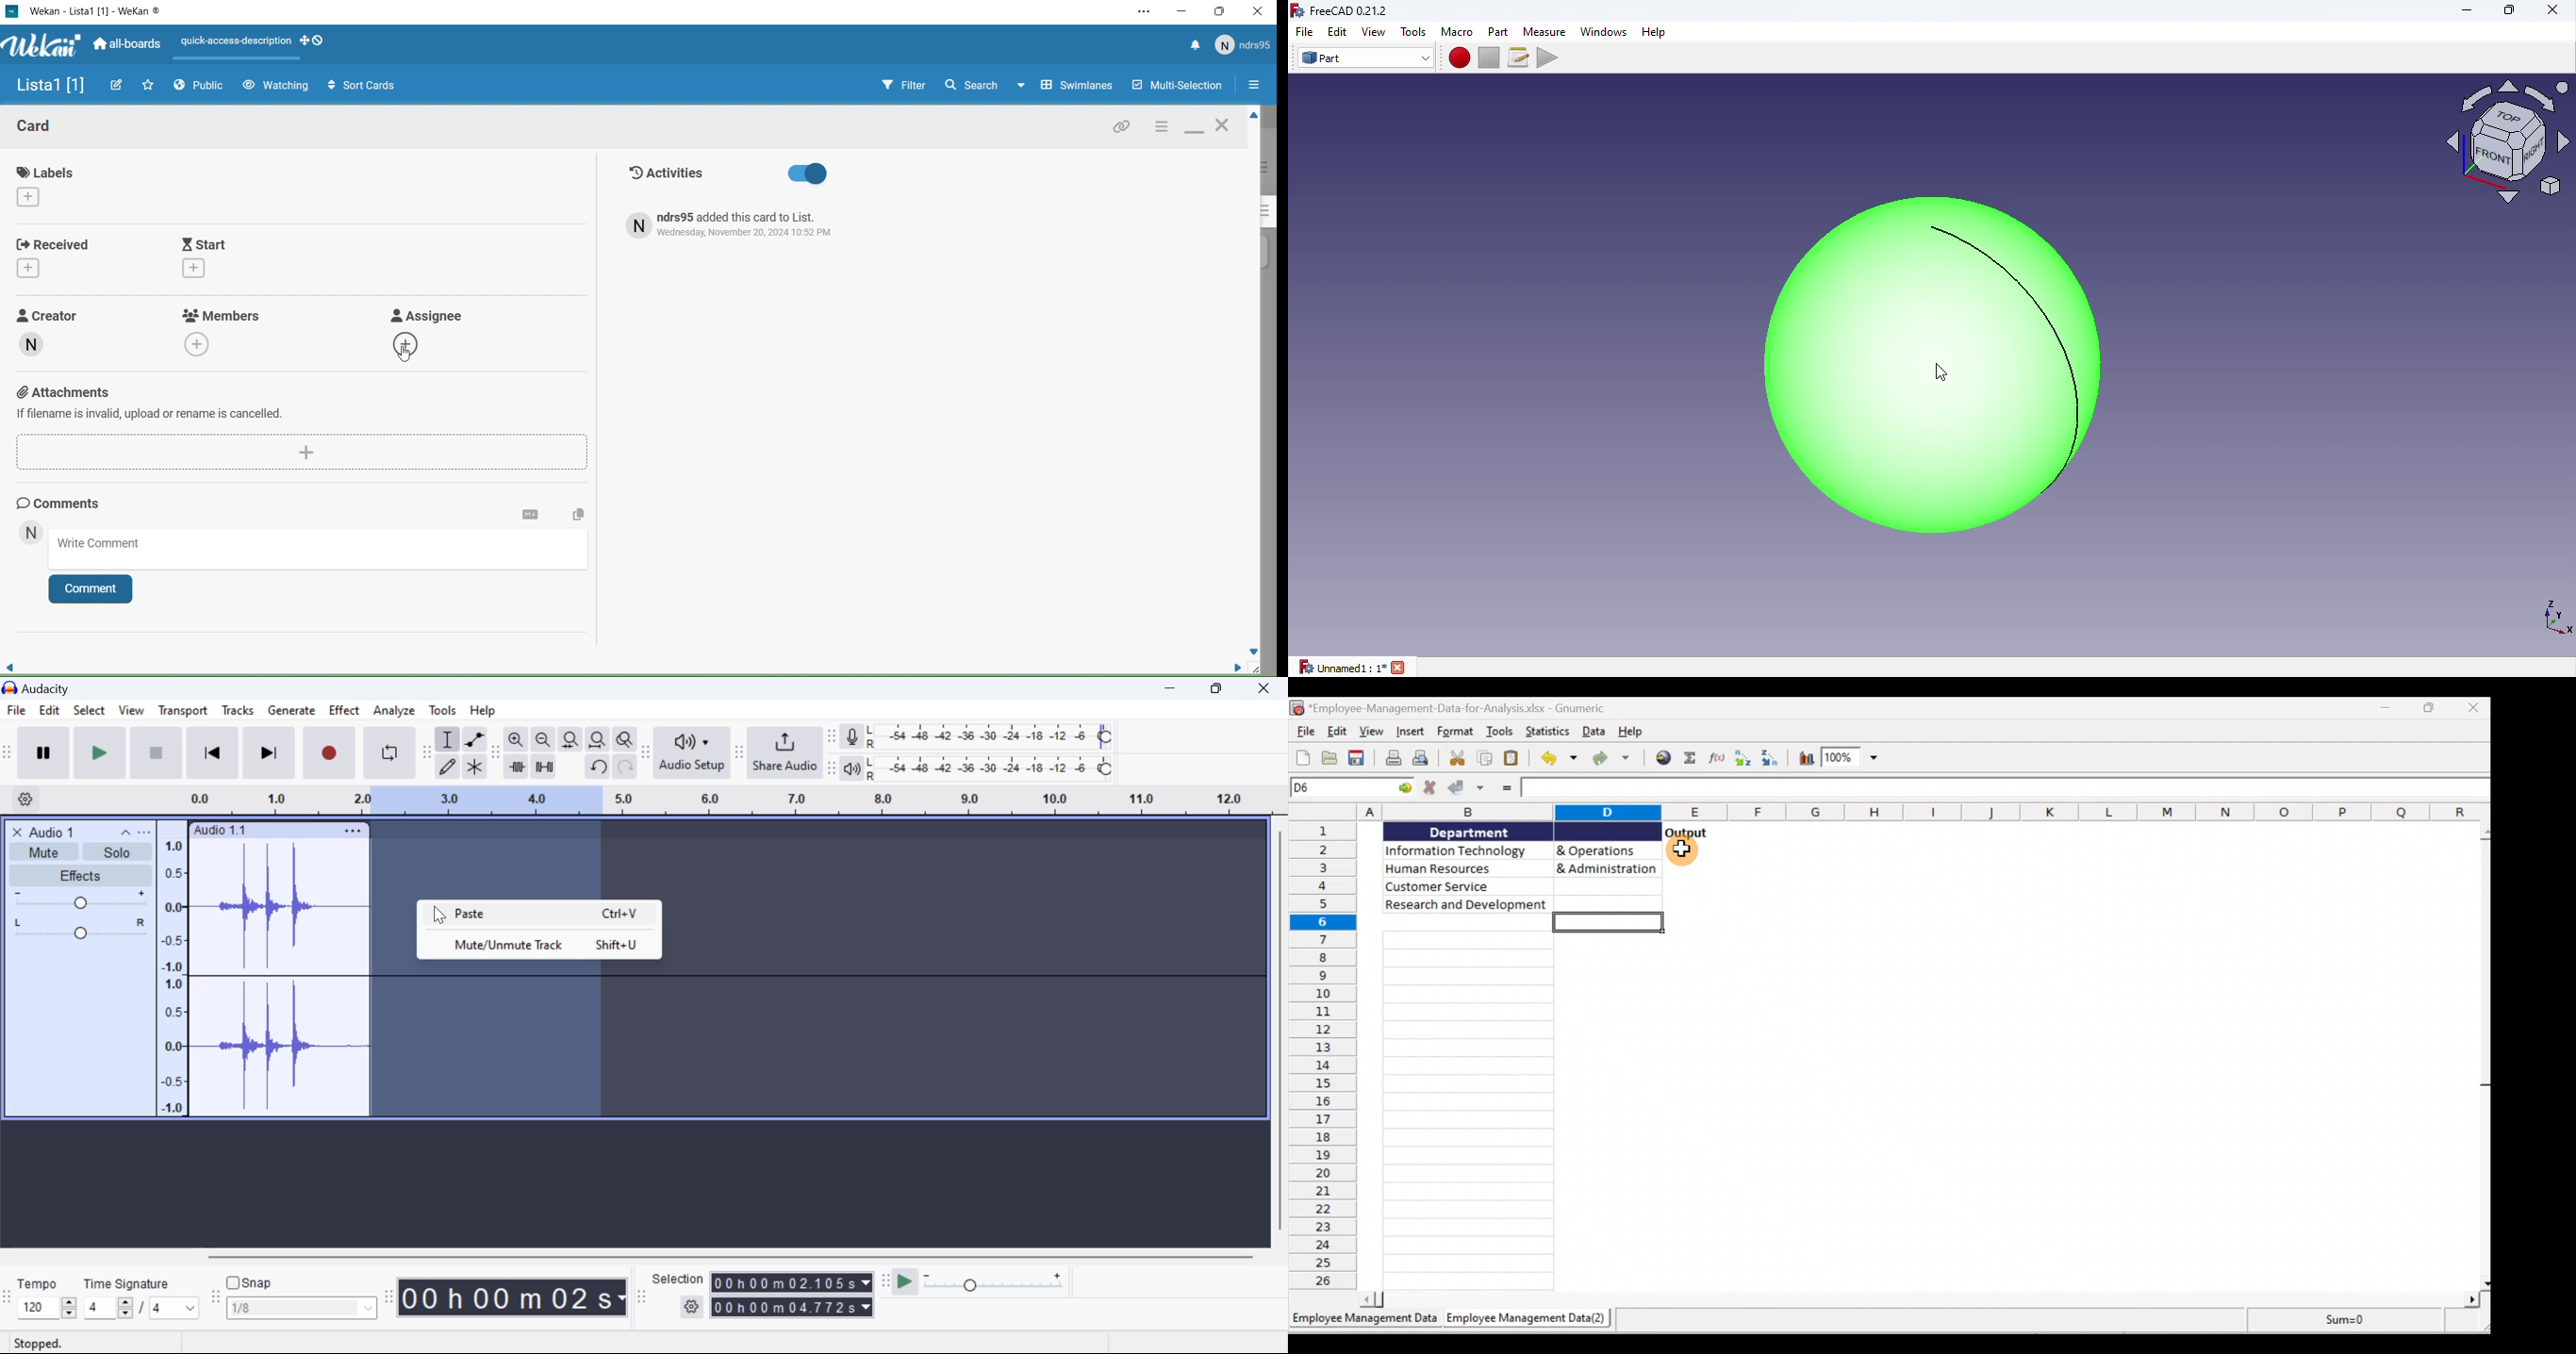 The image size is (2576, 1372). Describe the element at coordinates (1232, 666) in the screenshot. I see `move right` at that location.